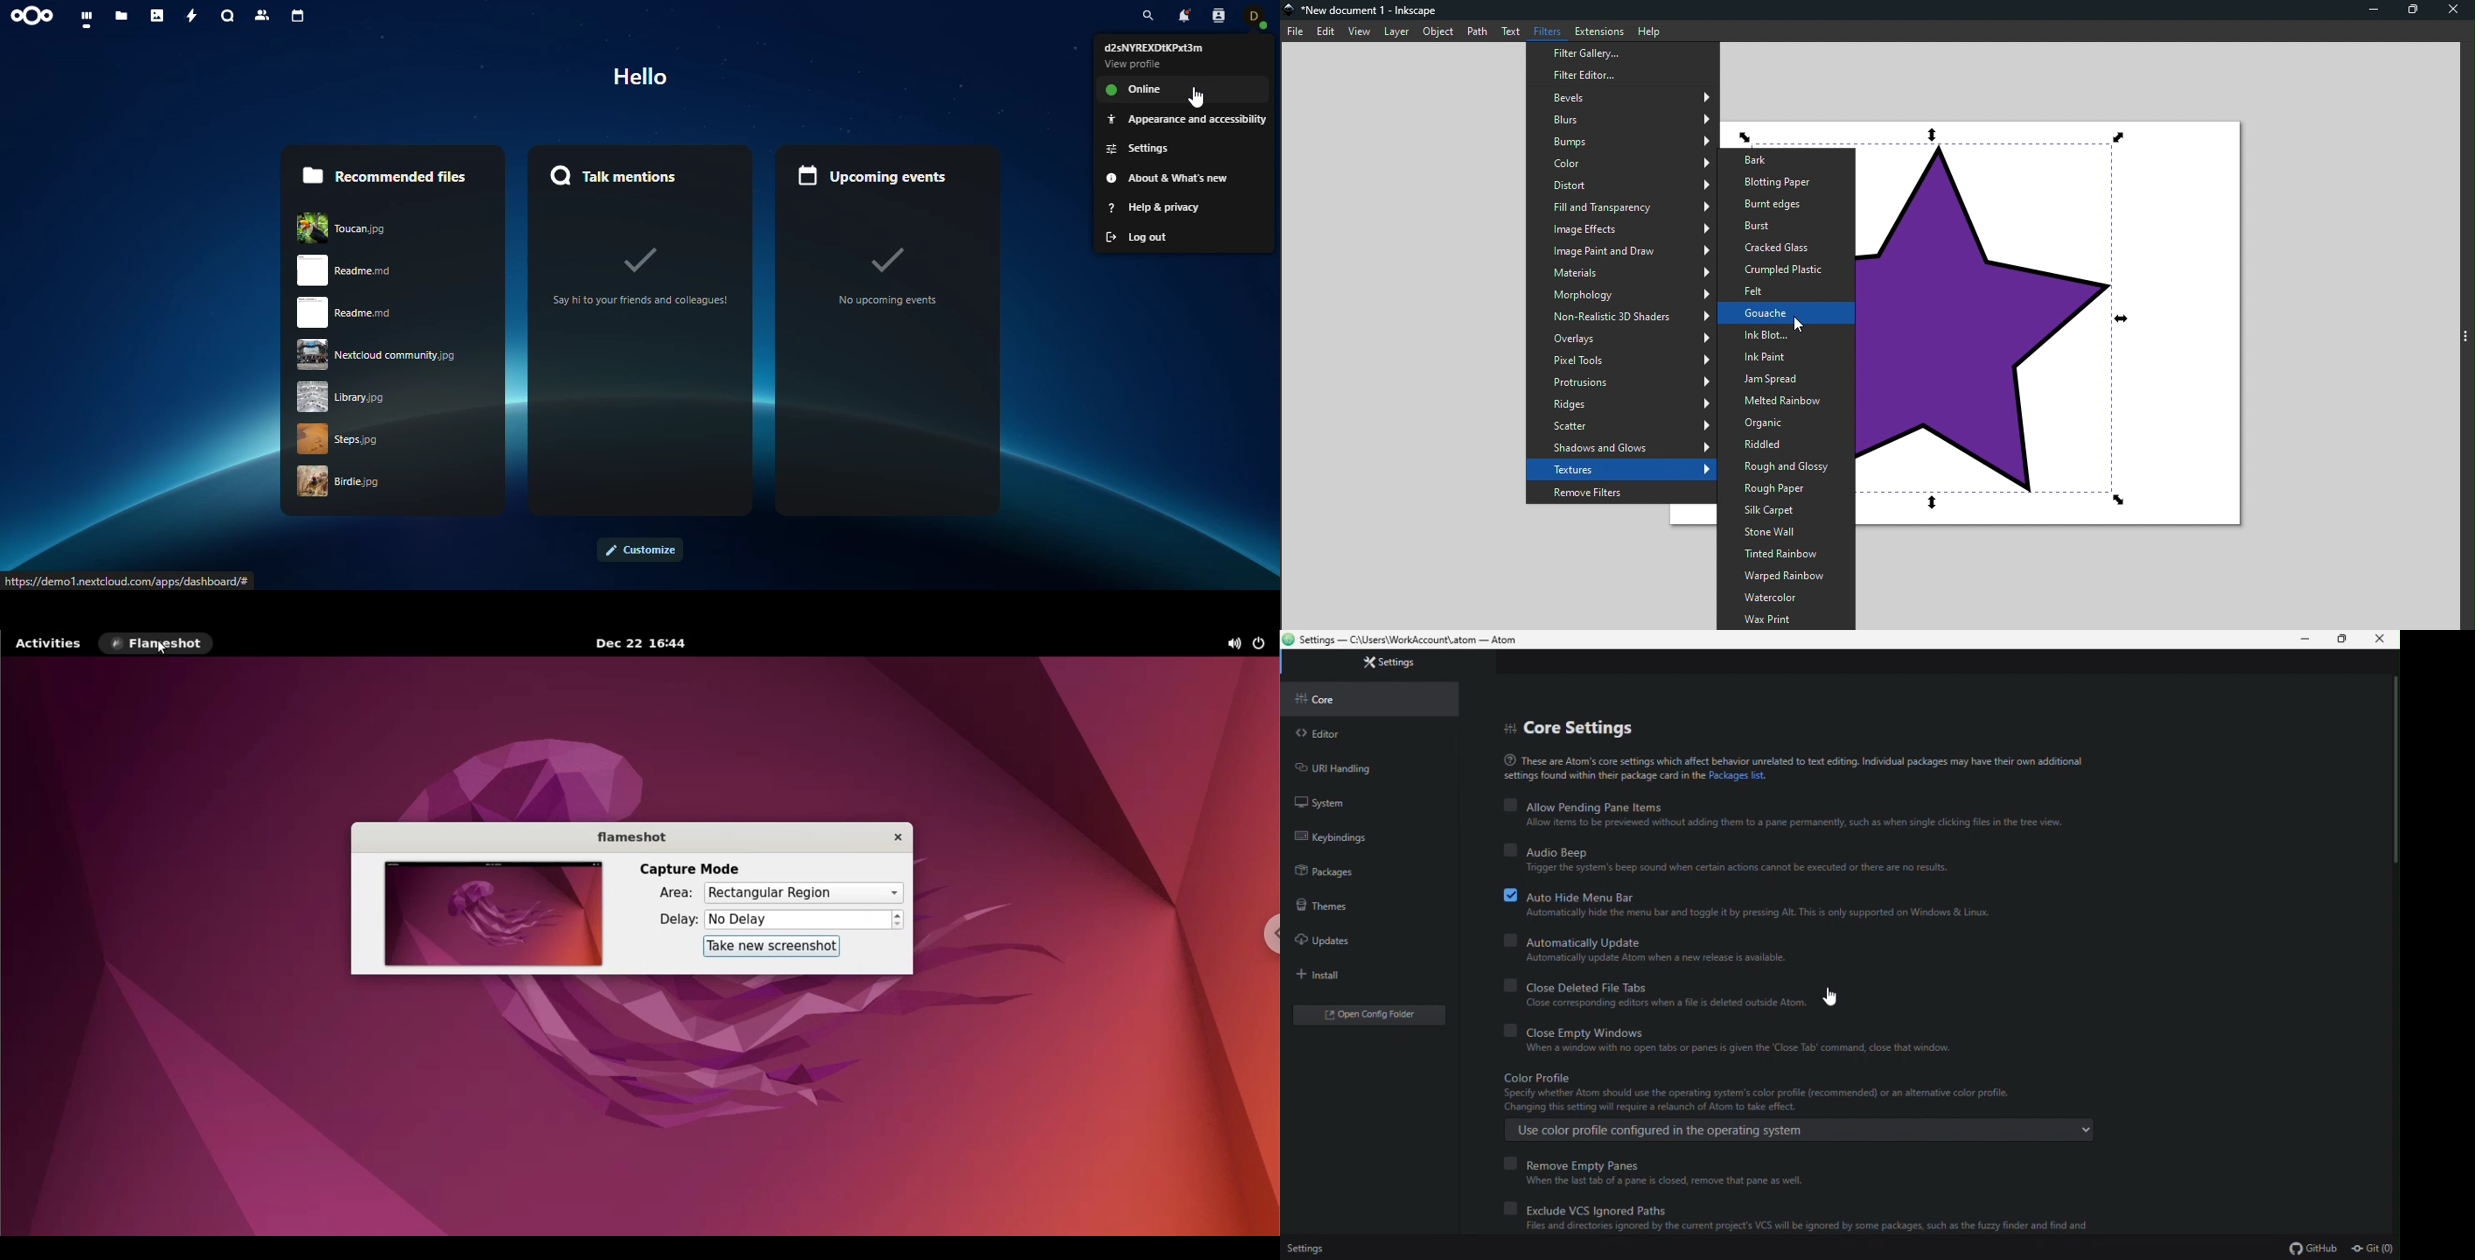 This screenshot has height=1260, width=2492. I want to click on profile, so click(1177, 54).